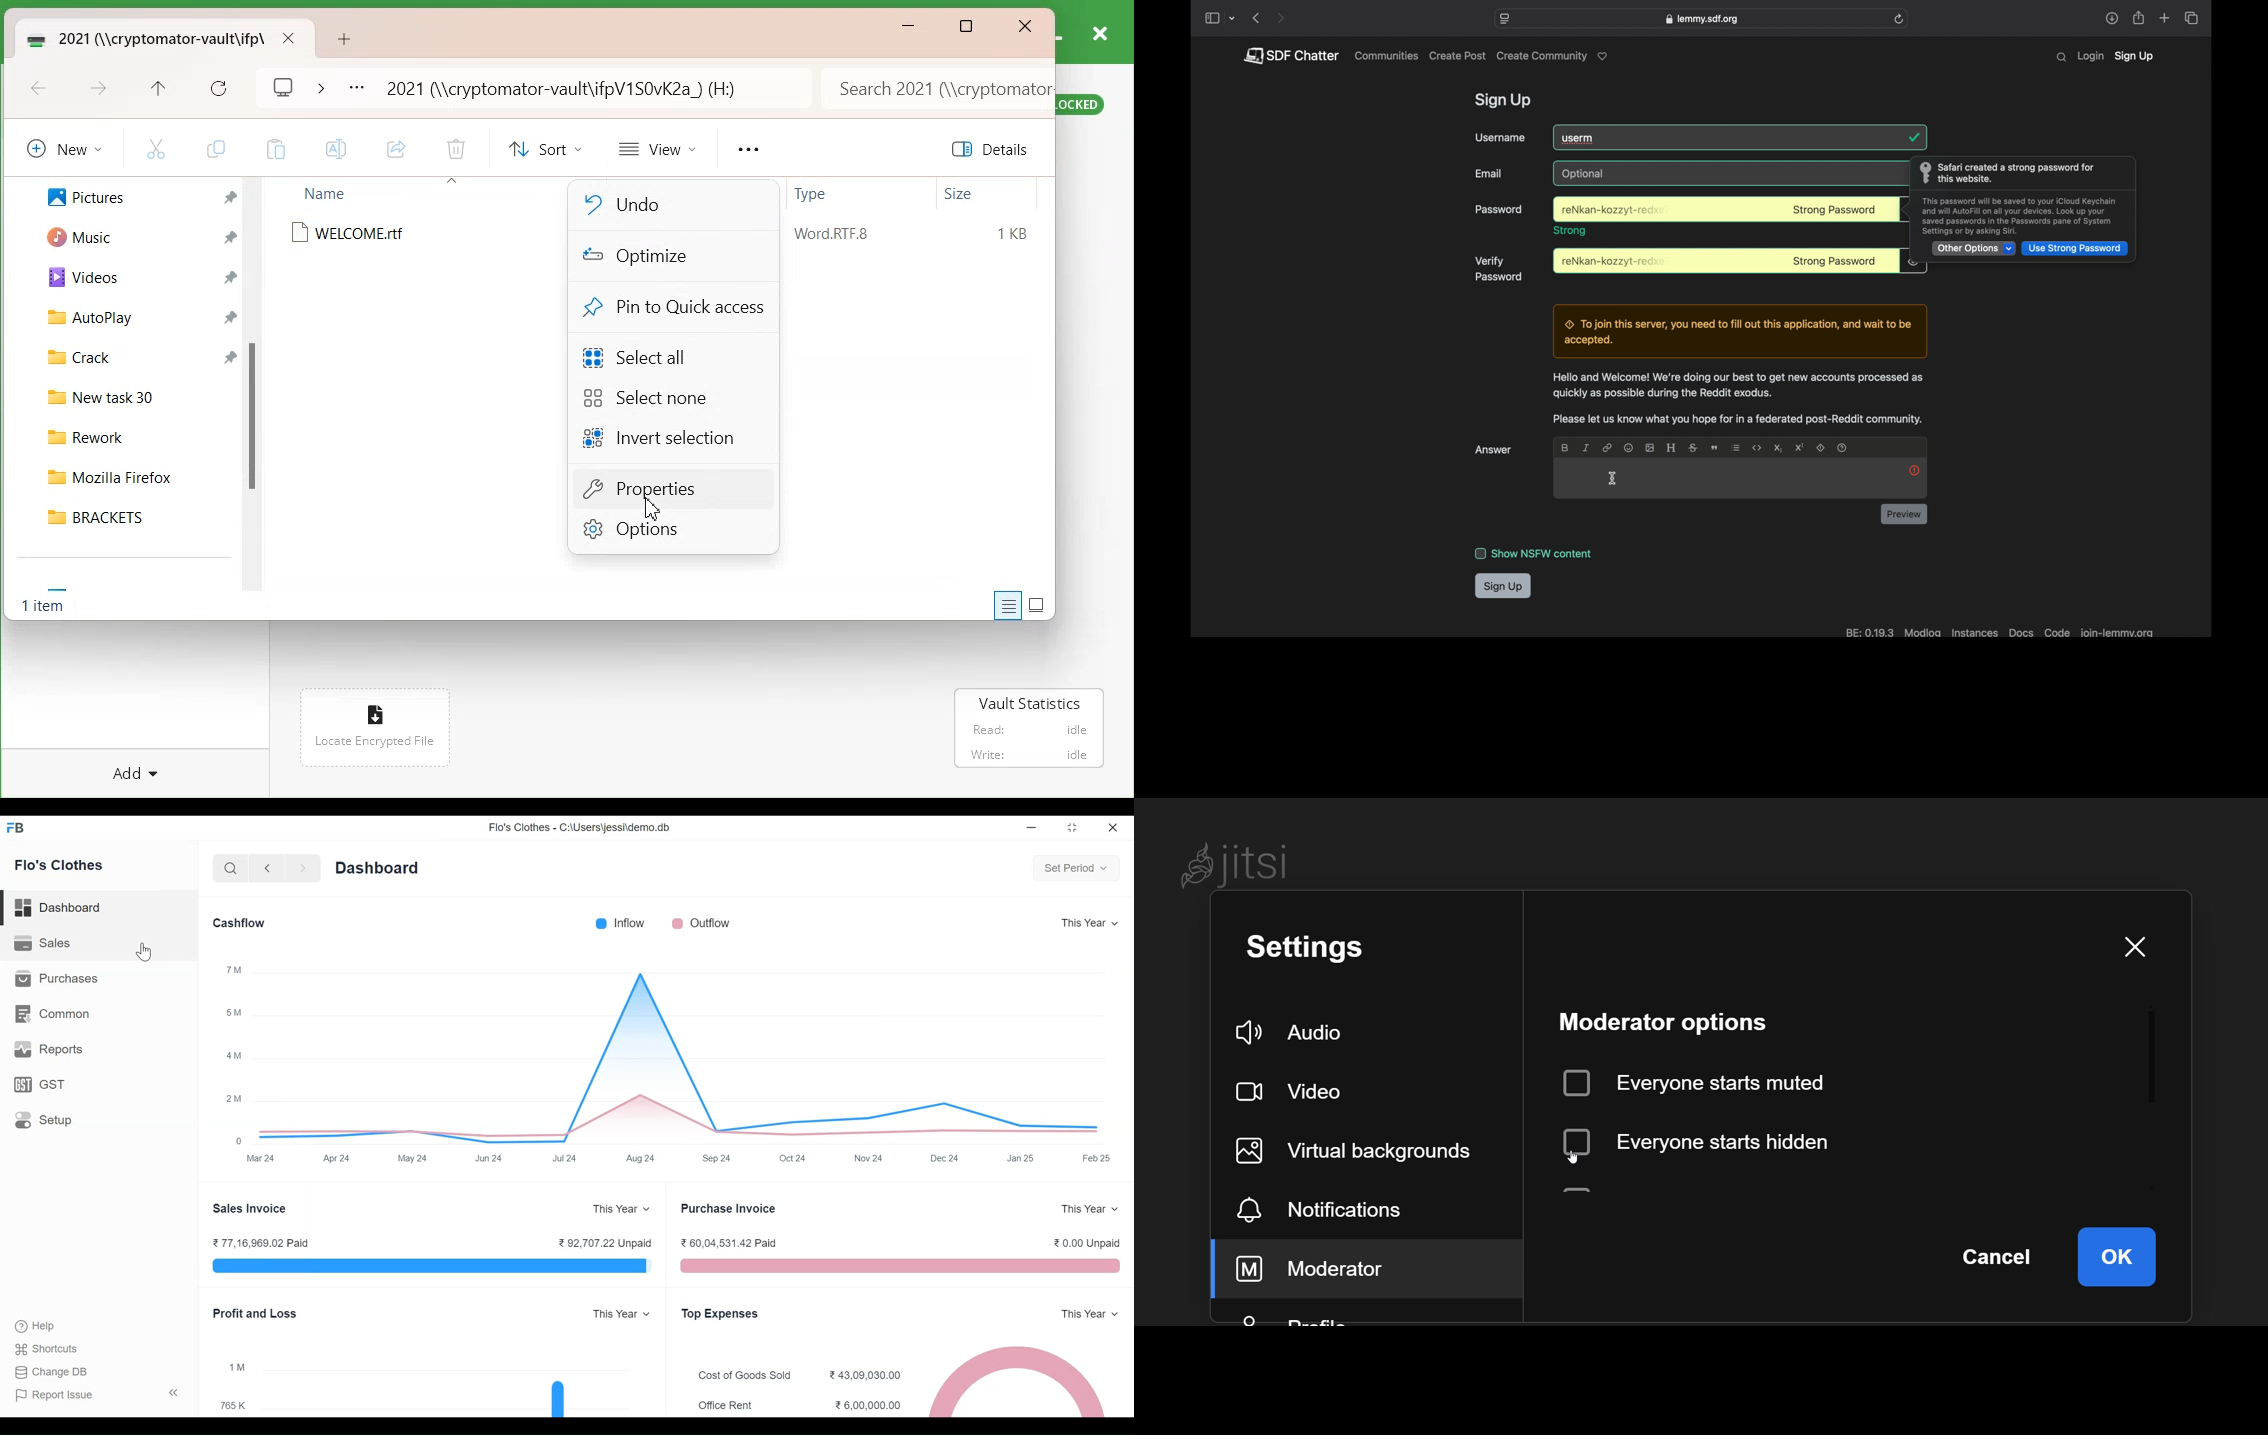  I want to click on Purchase Invoice, so click(732, 1210).